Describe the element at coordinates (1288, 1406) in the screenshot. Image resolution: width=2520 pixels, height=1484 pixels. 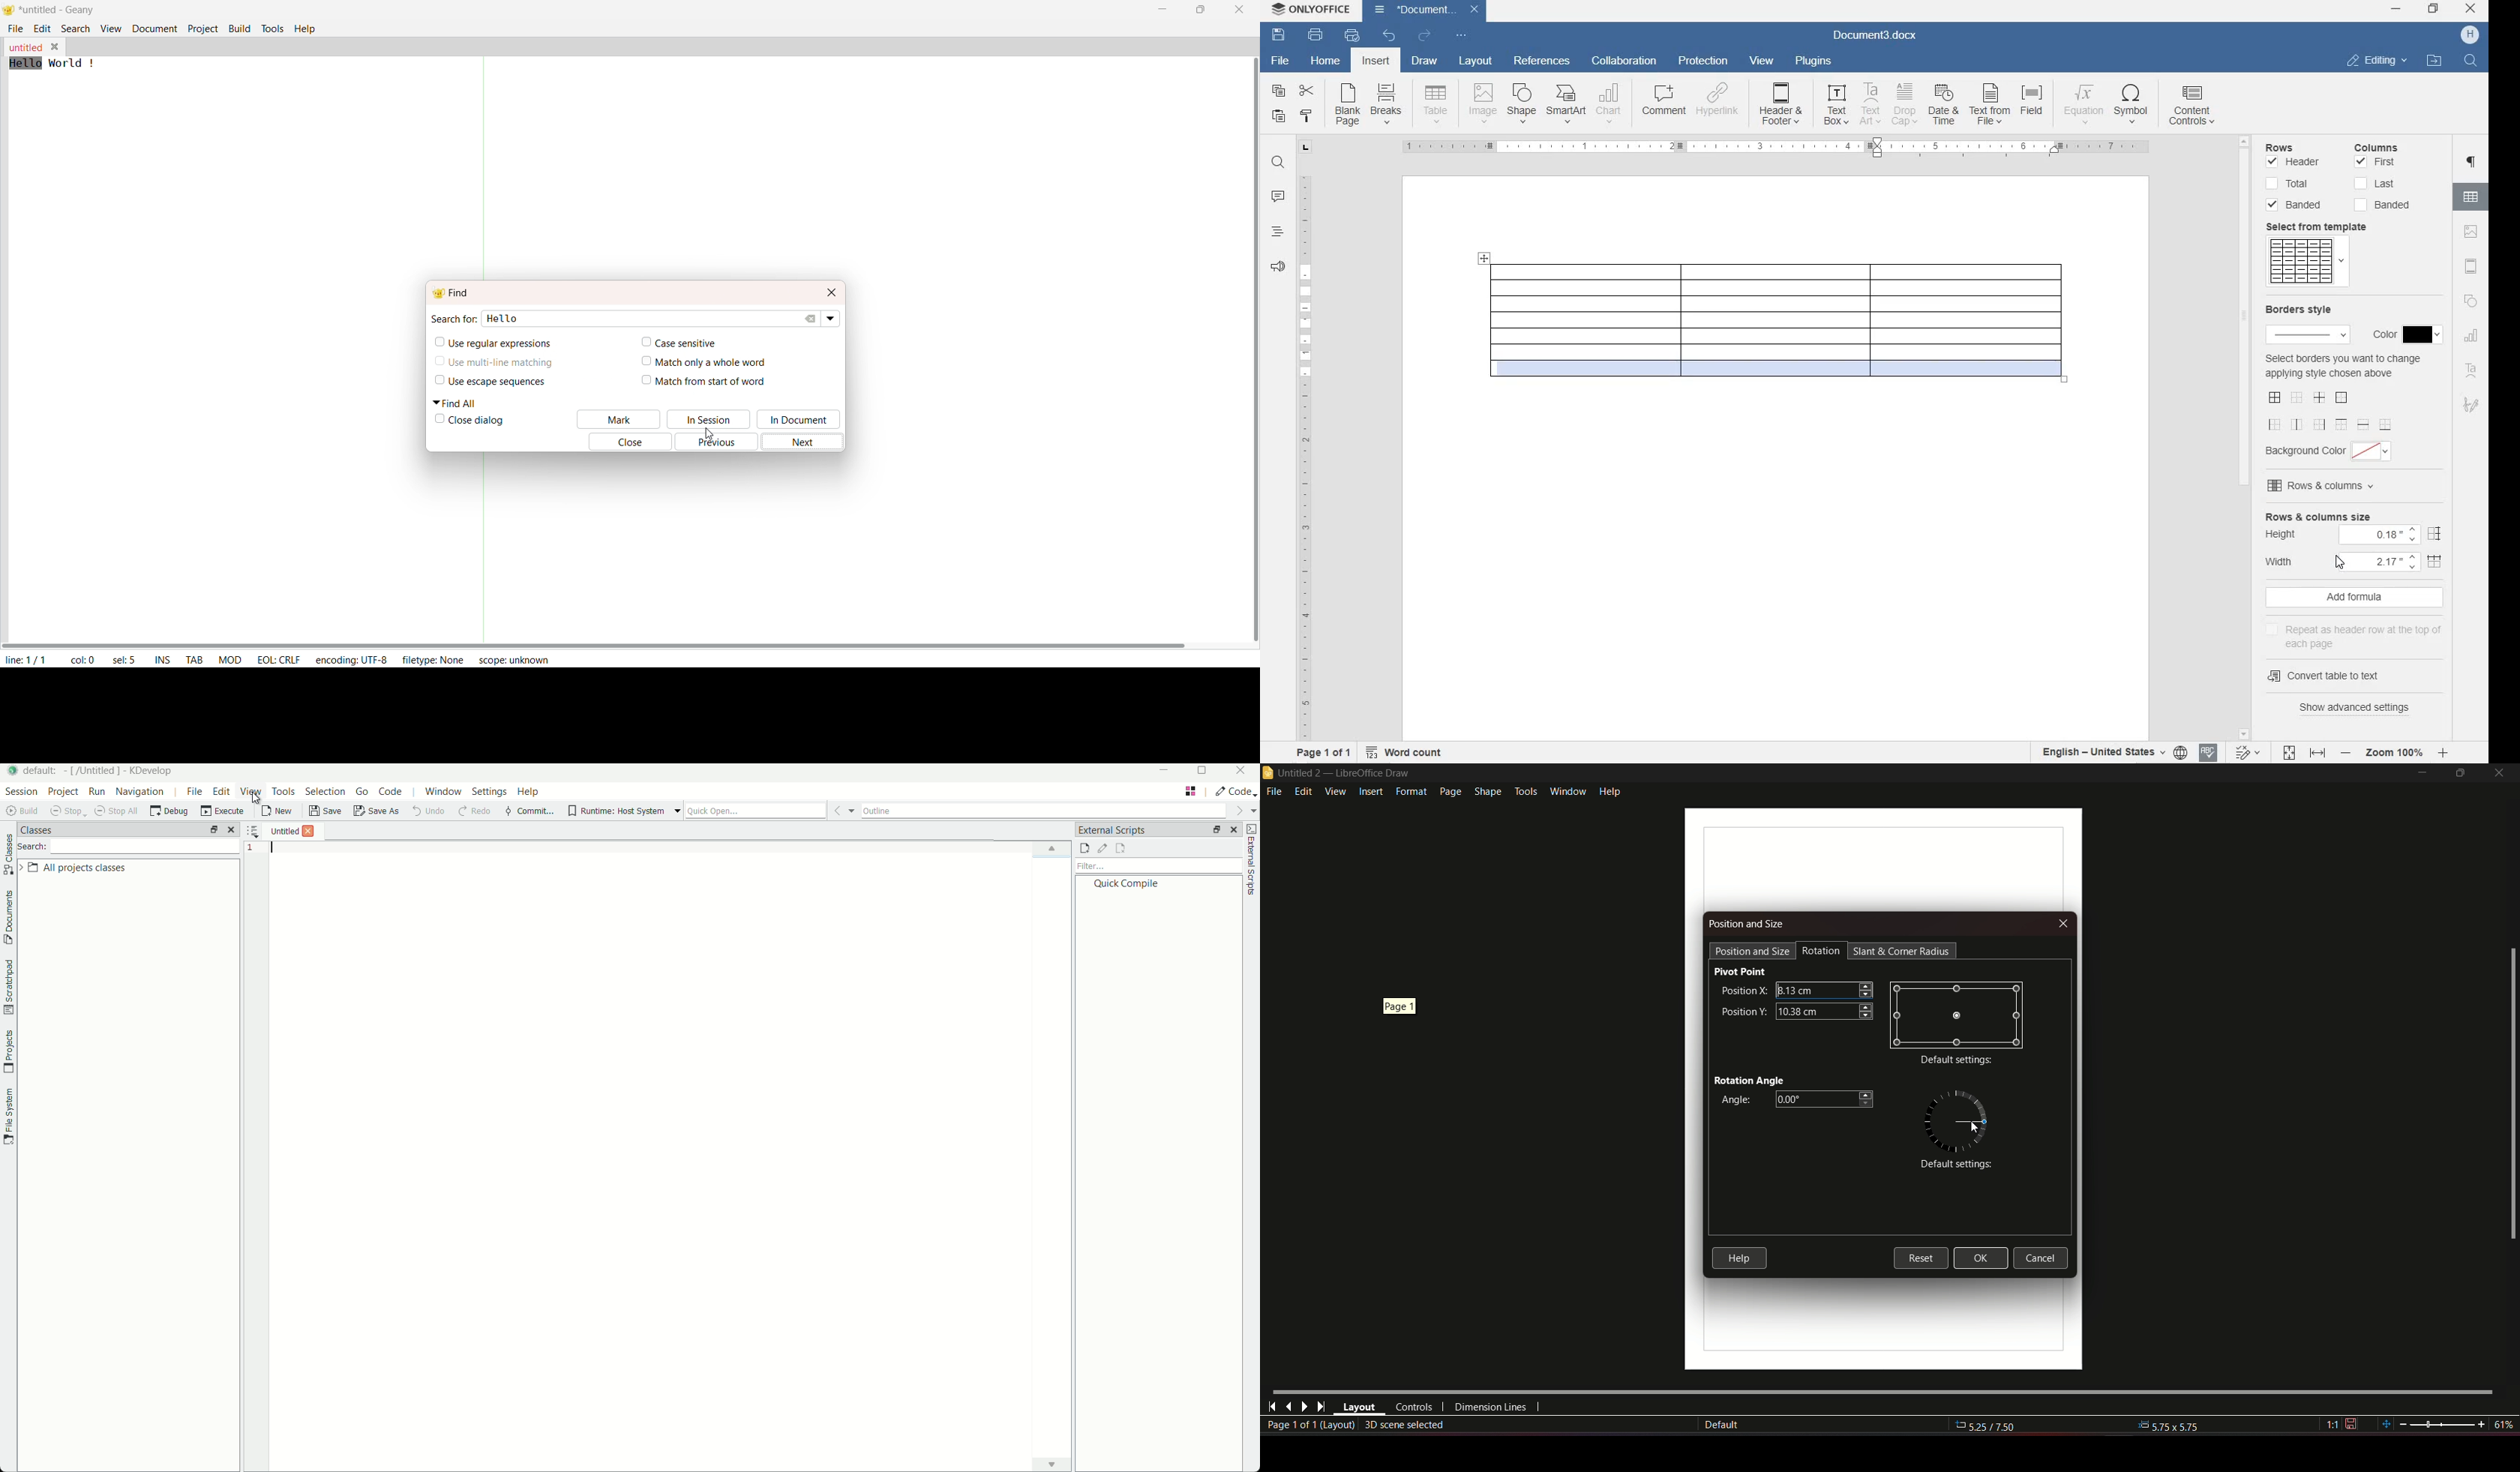
I see `last page` at that location.